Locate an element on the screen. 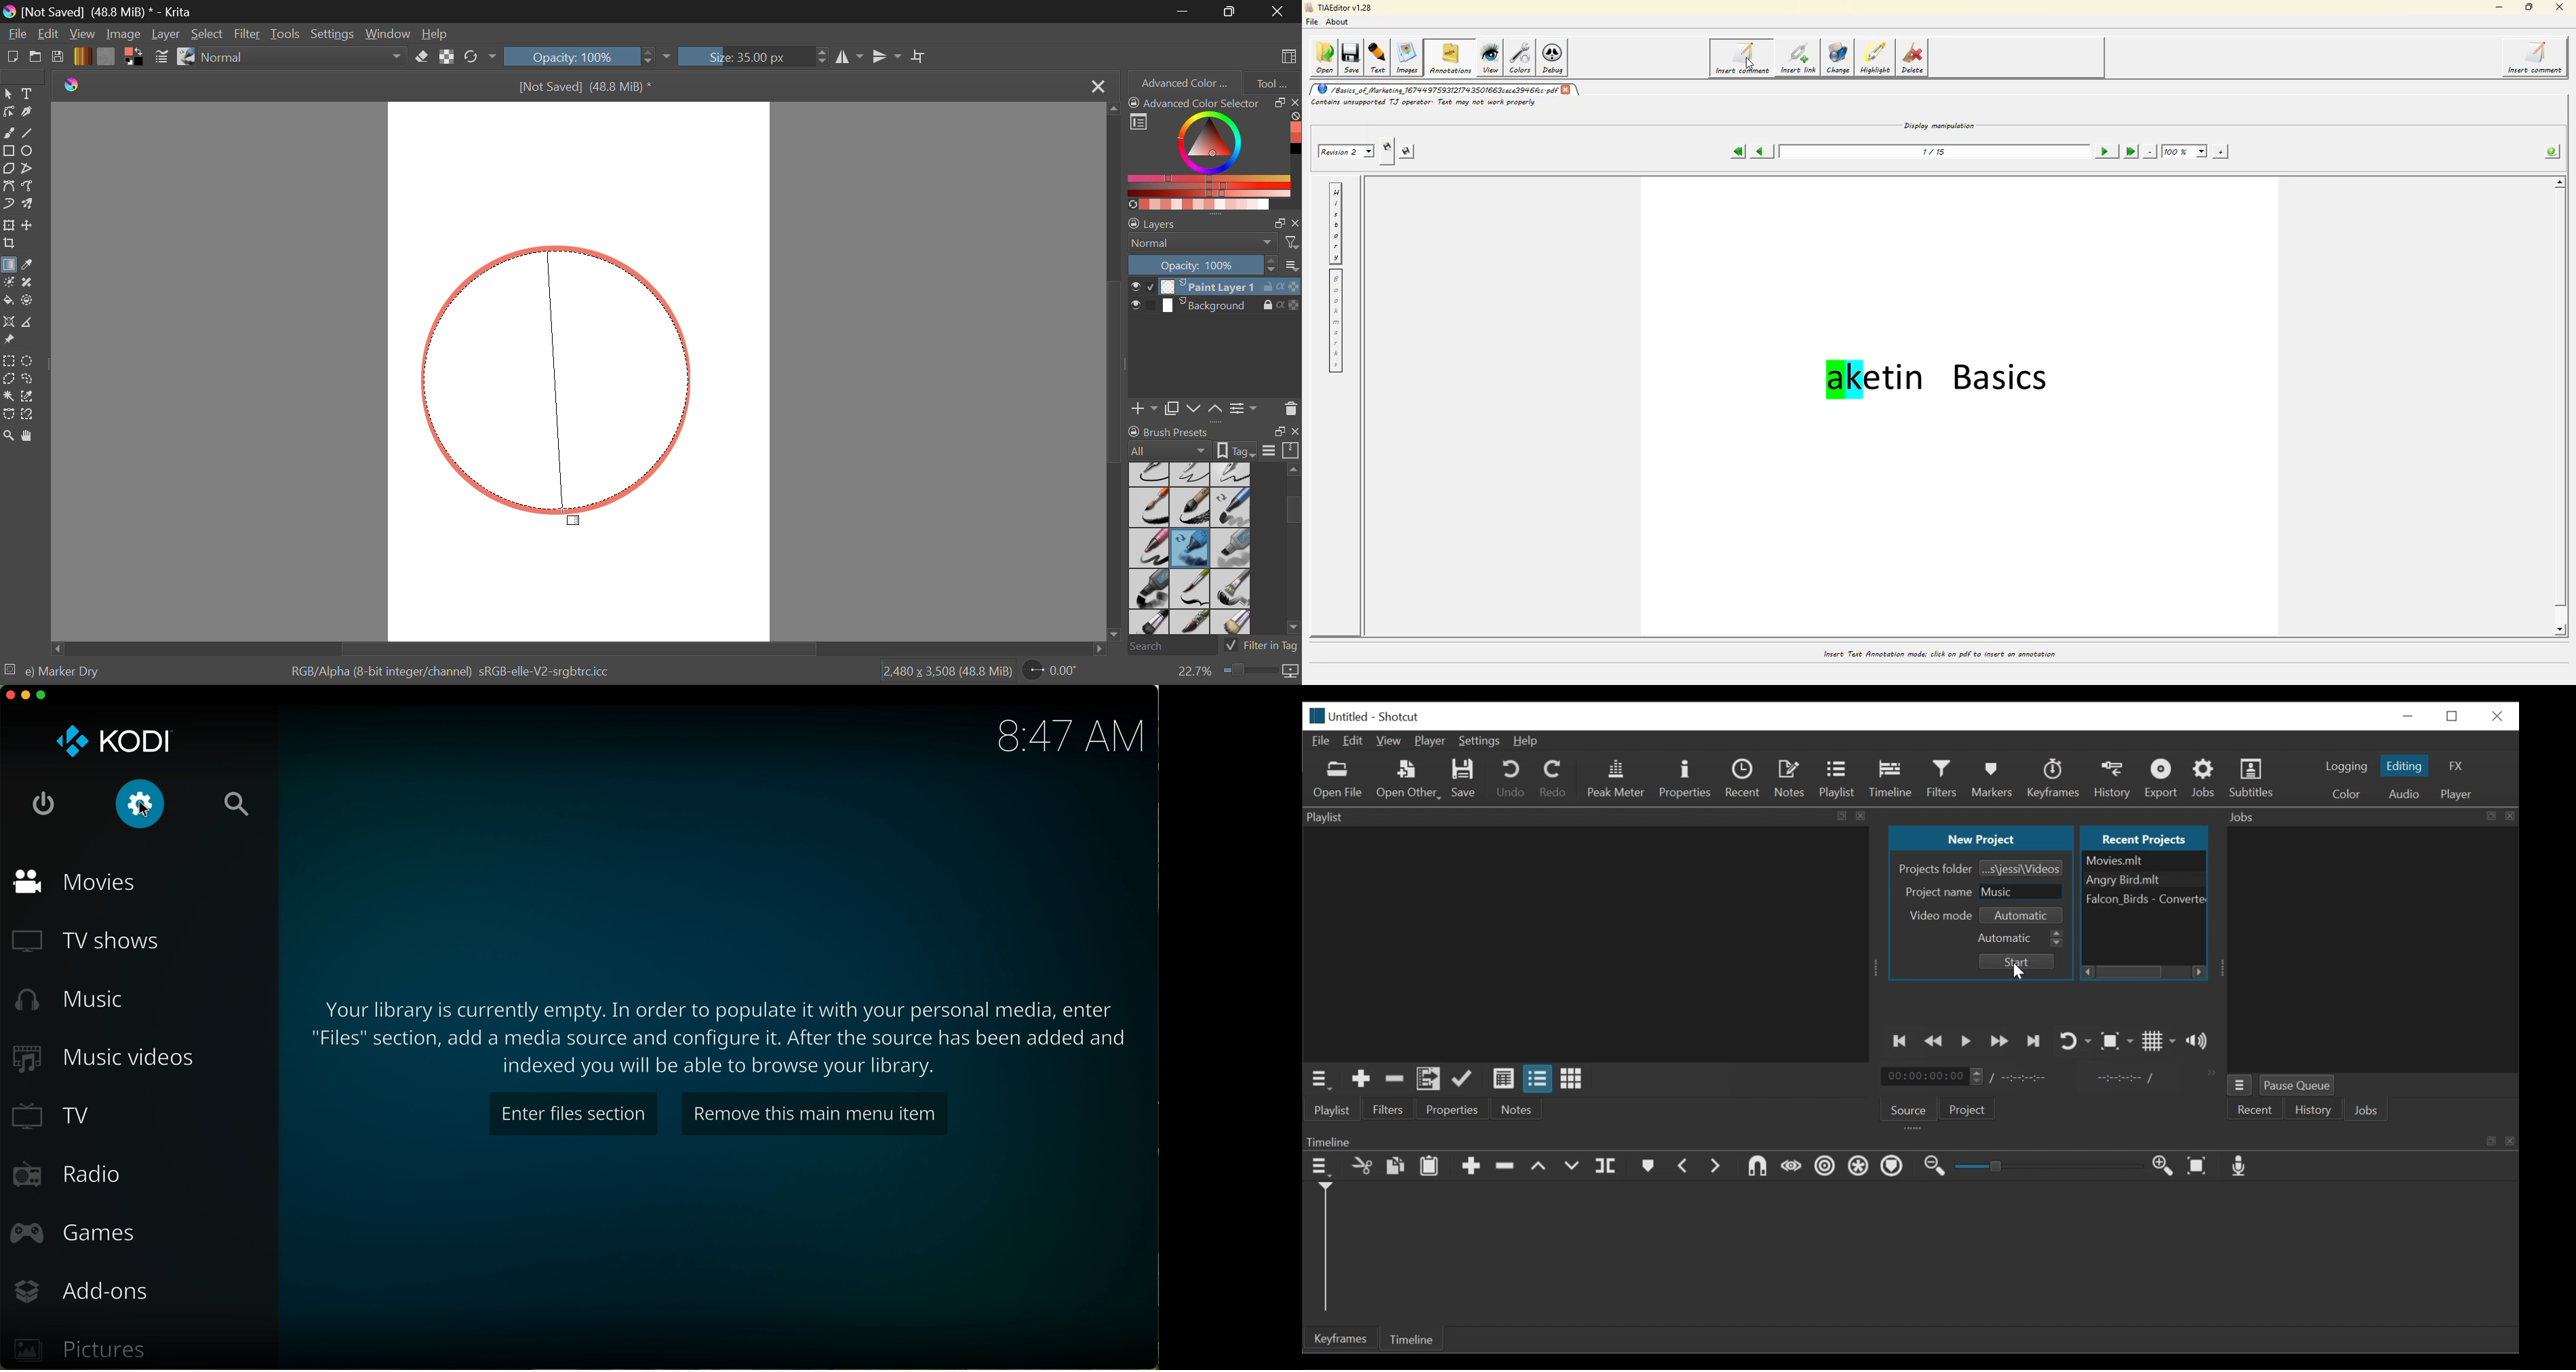 The height and width of the screenshot is (1372, 2576). Jobs is located at coordinates (2205, 780).